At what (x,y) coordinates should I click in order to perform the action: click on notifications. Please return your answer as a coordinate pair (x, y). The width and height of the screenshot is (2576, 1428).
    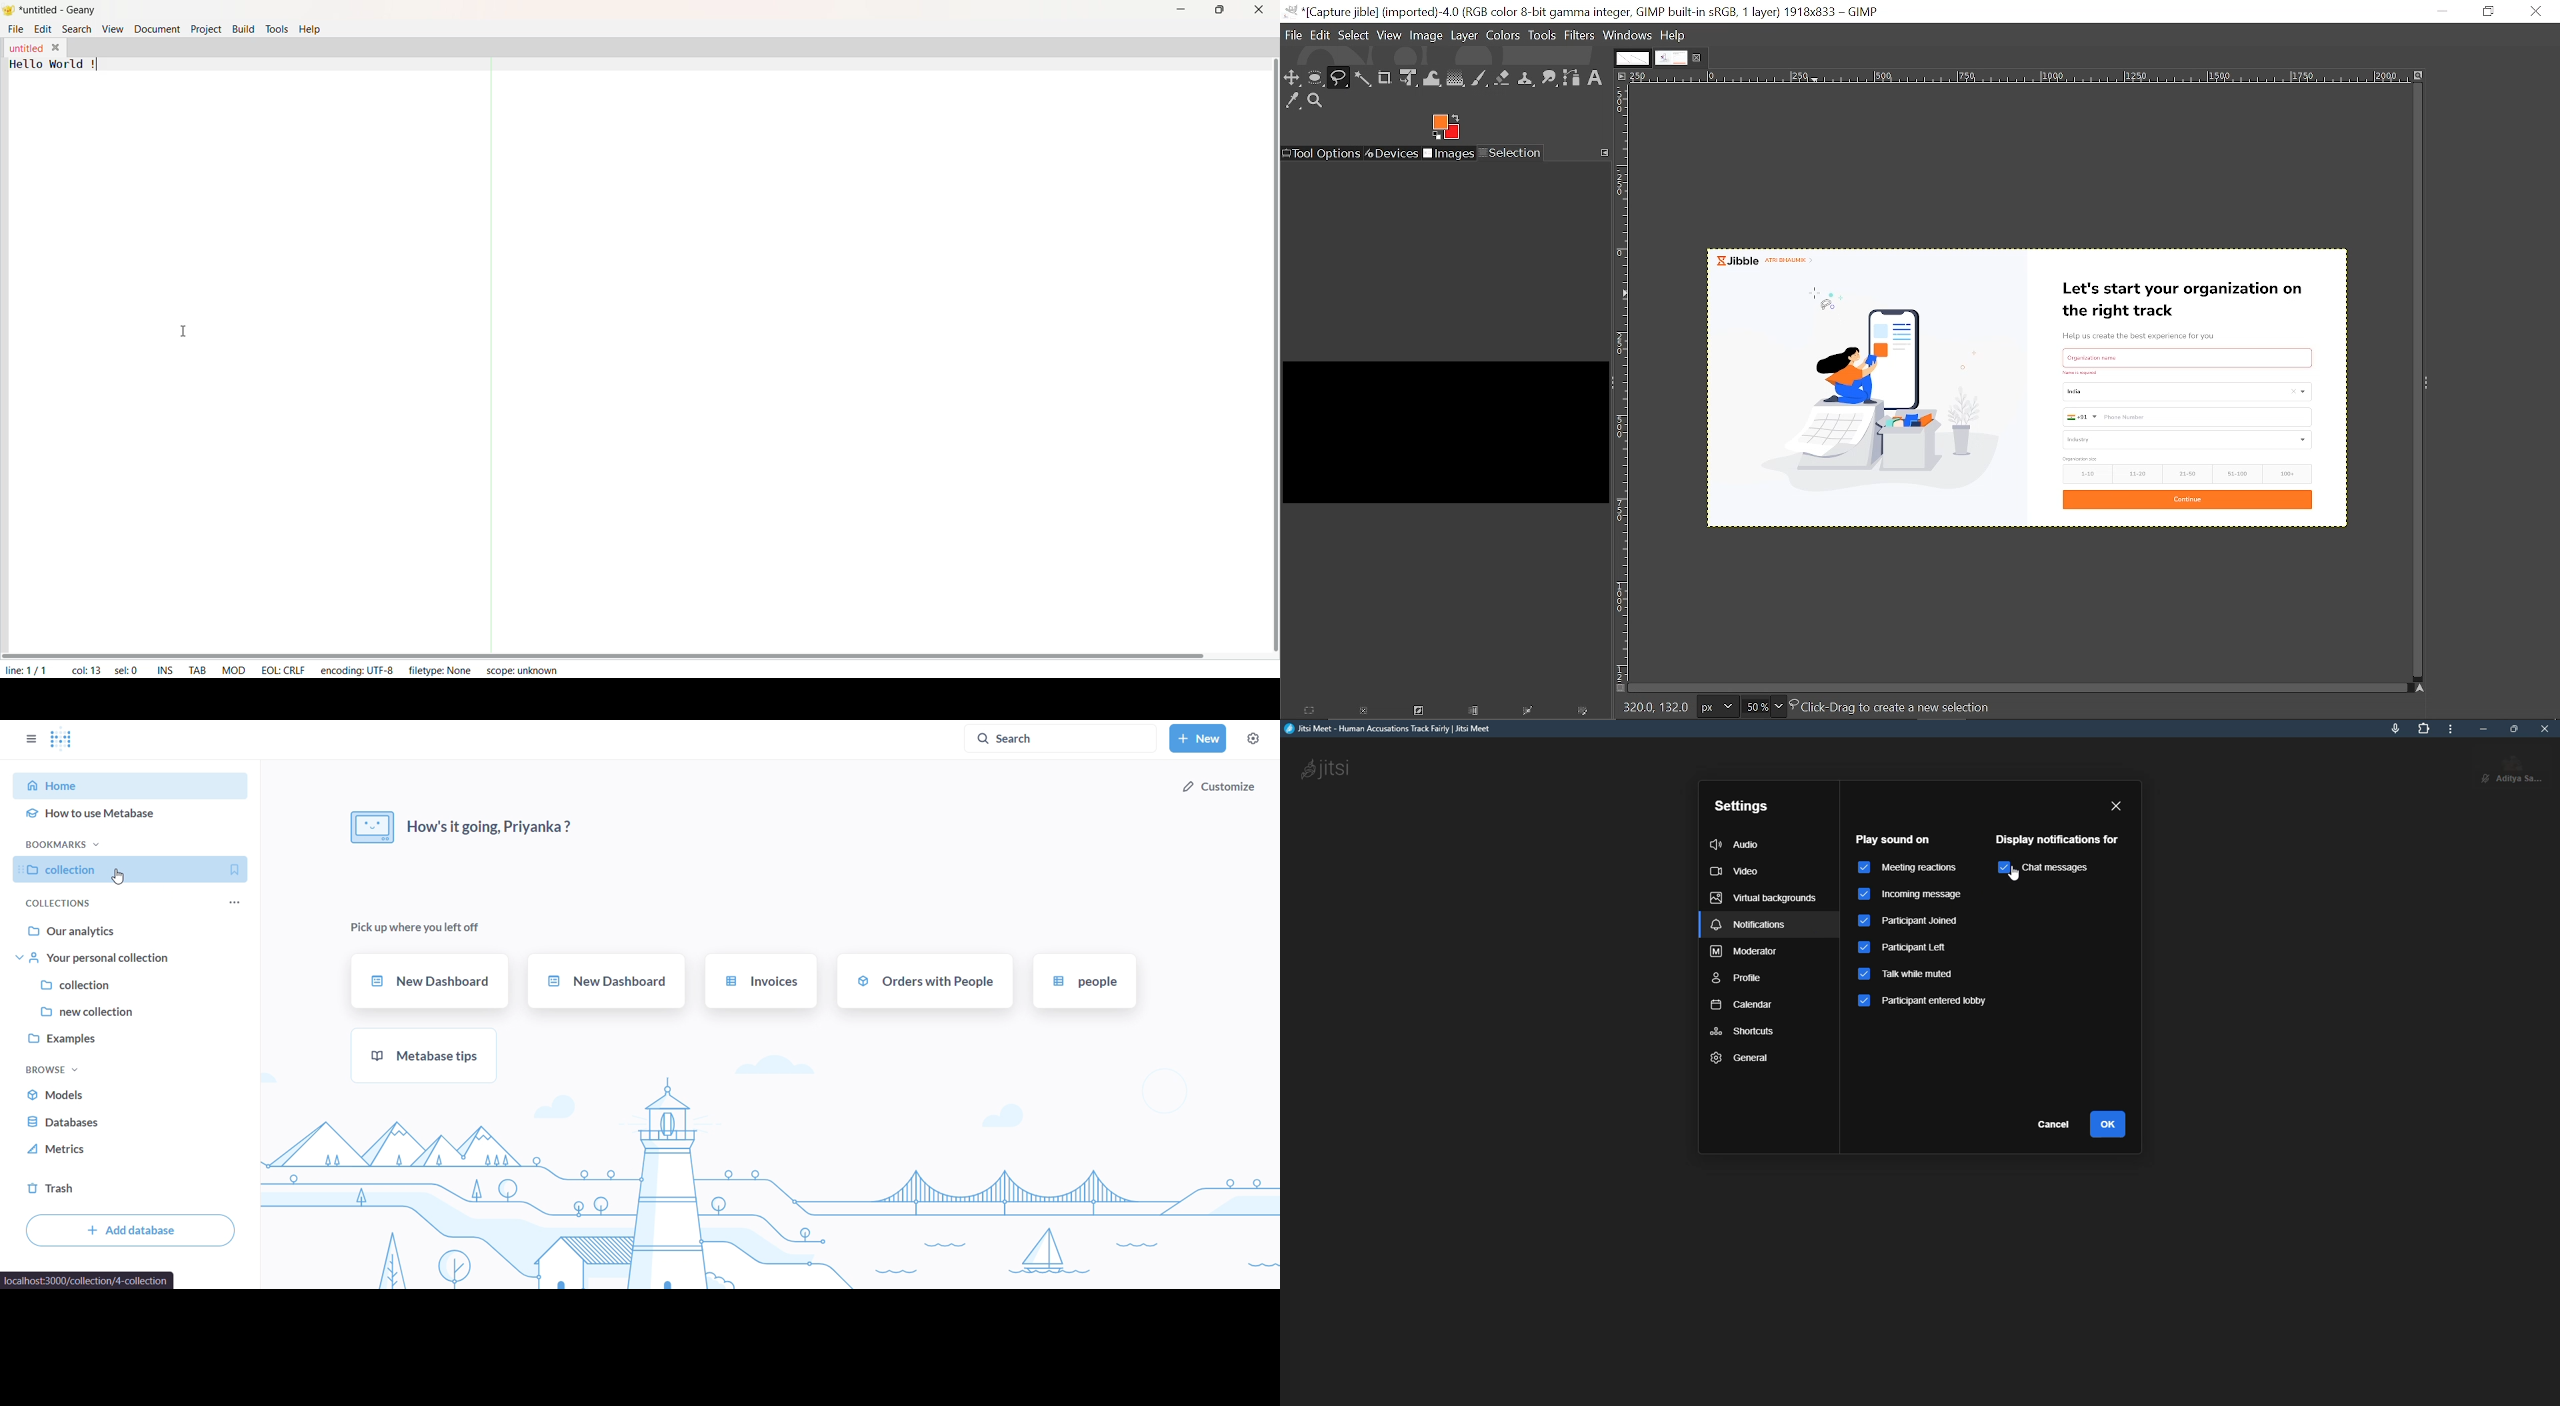
    Looking at the image, I should click on (1751, 925).